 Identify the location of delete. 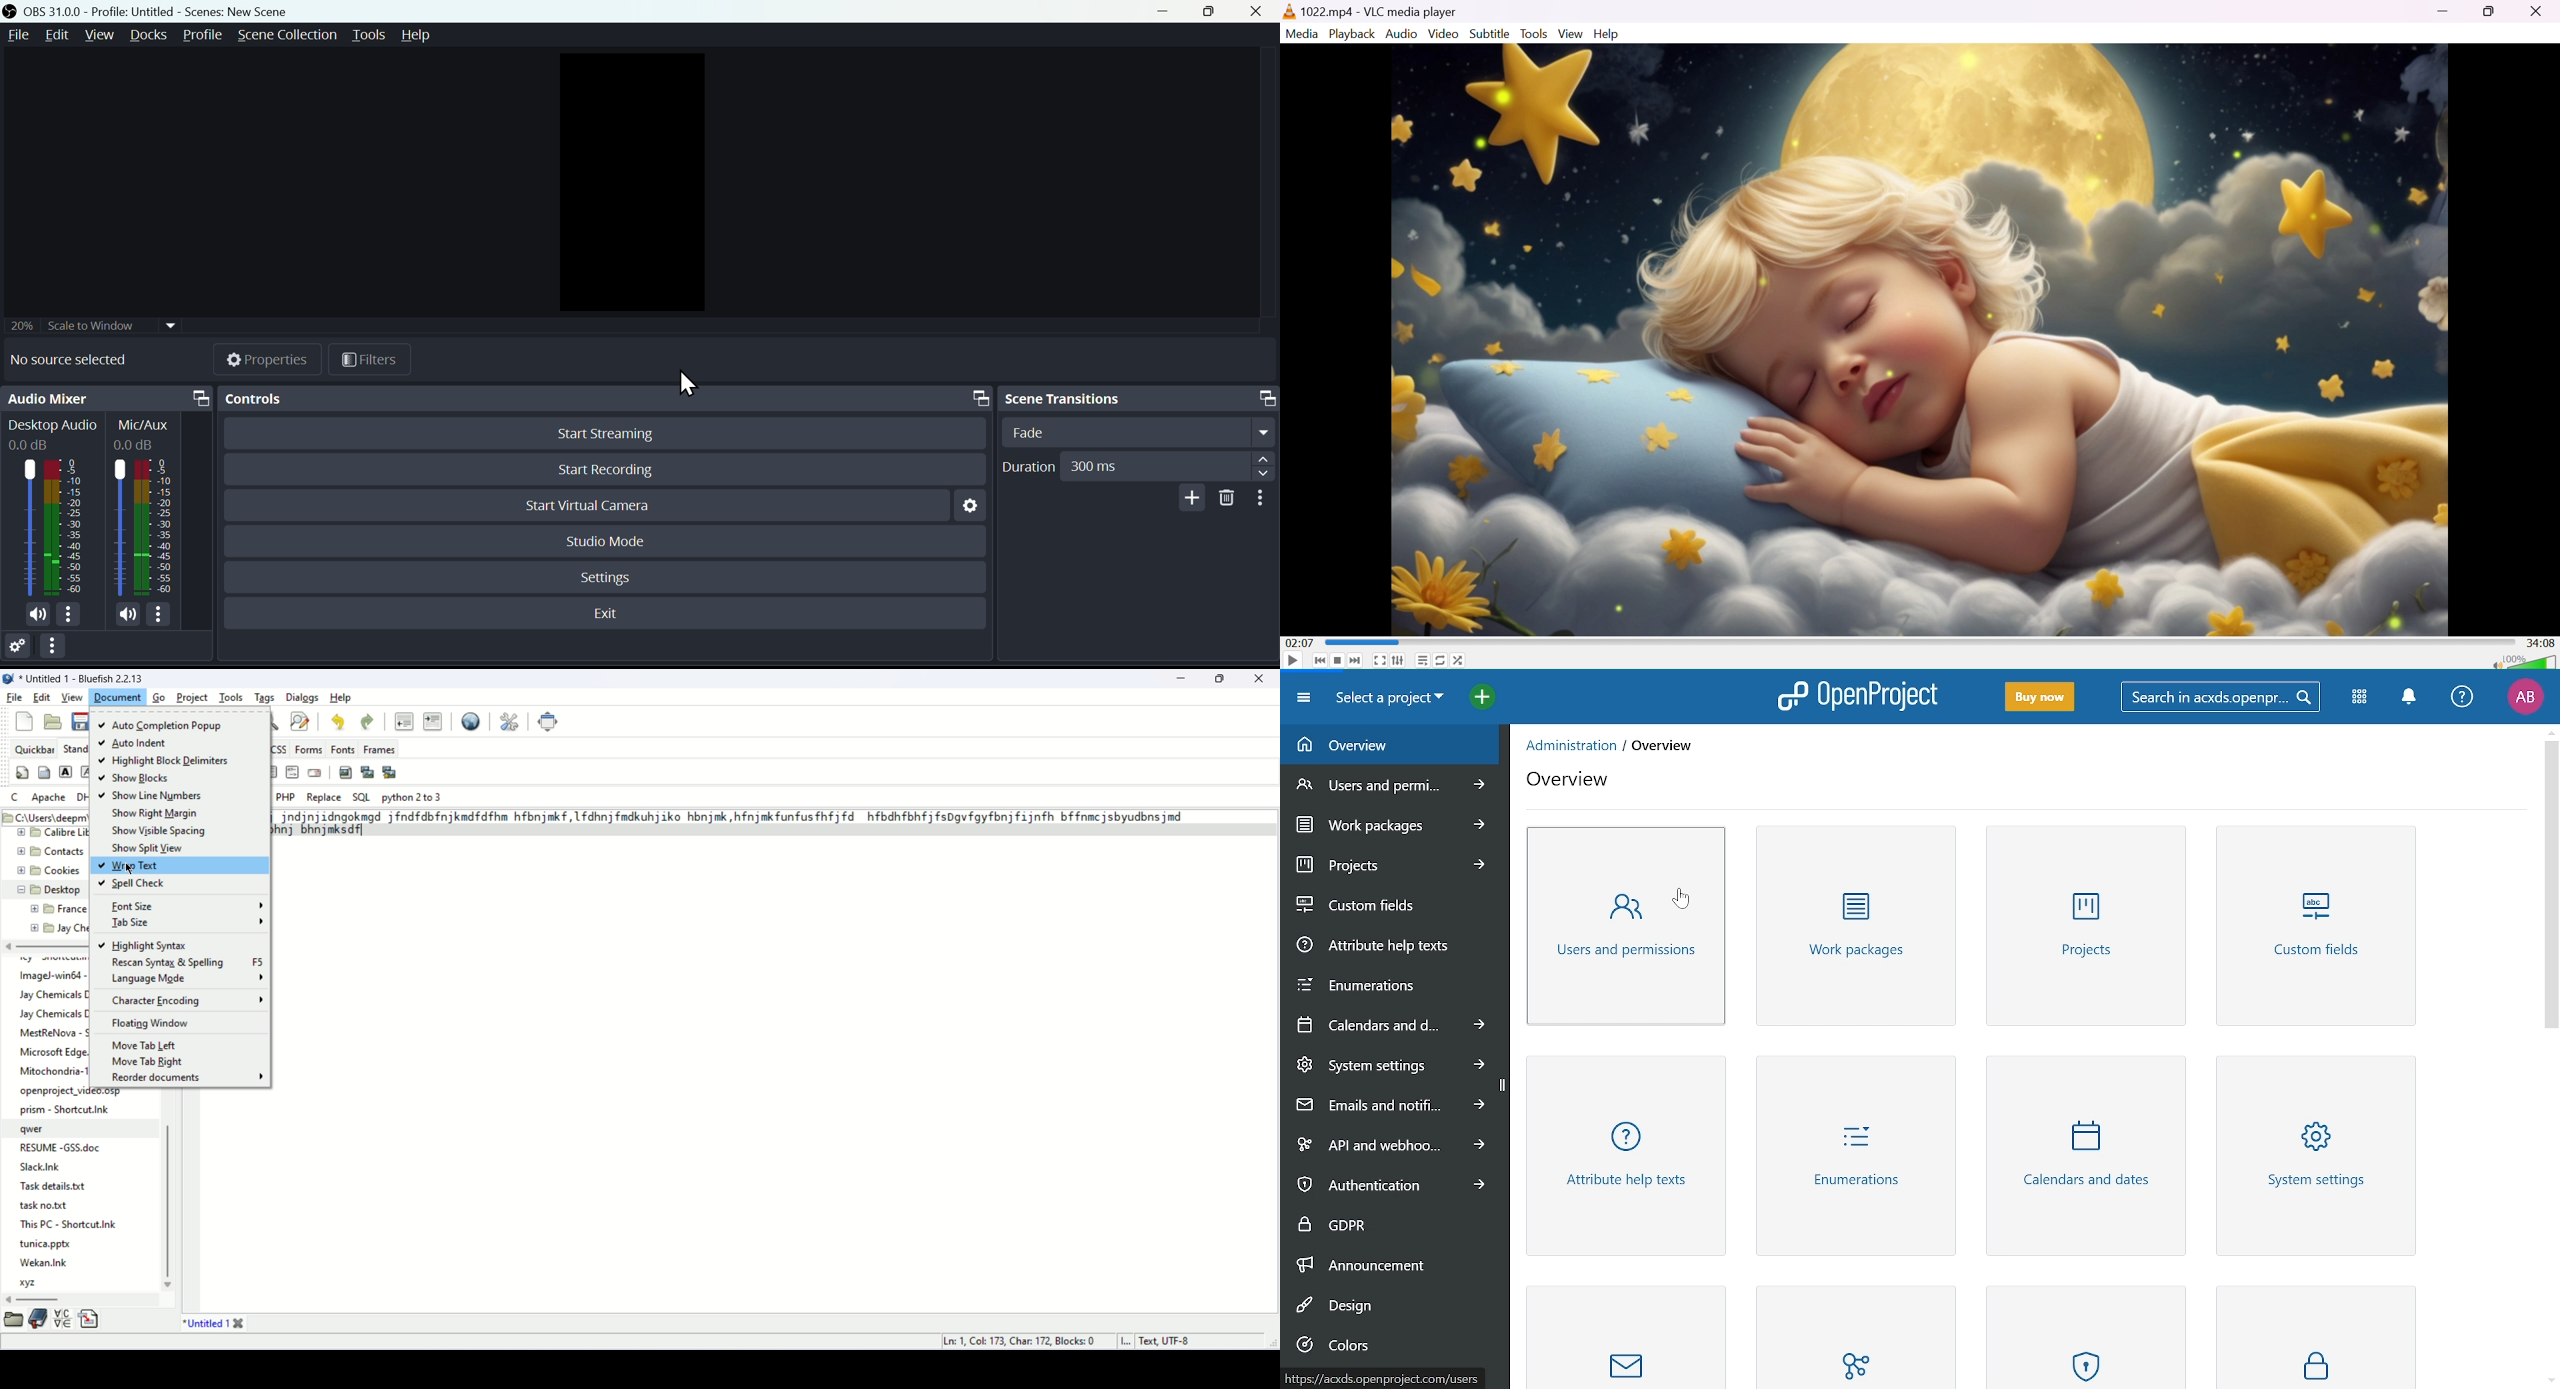
(1227, 499).